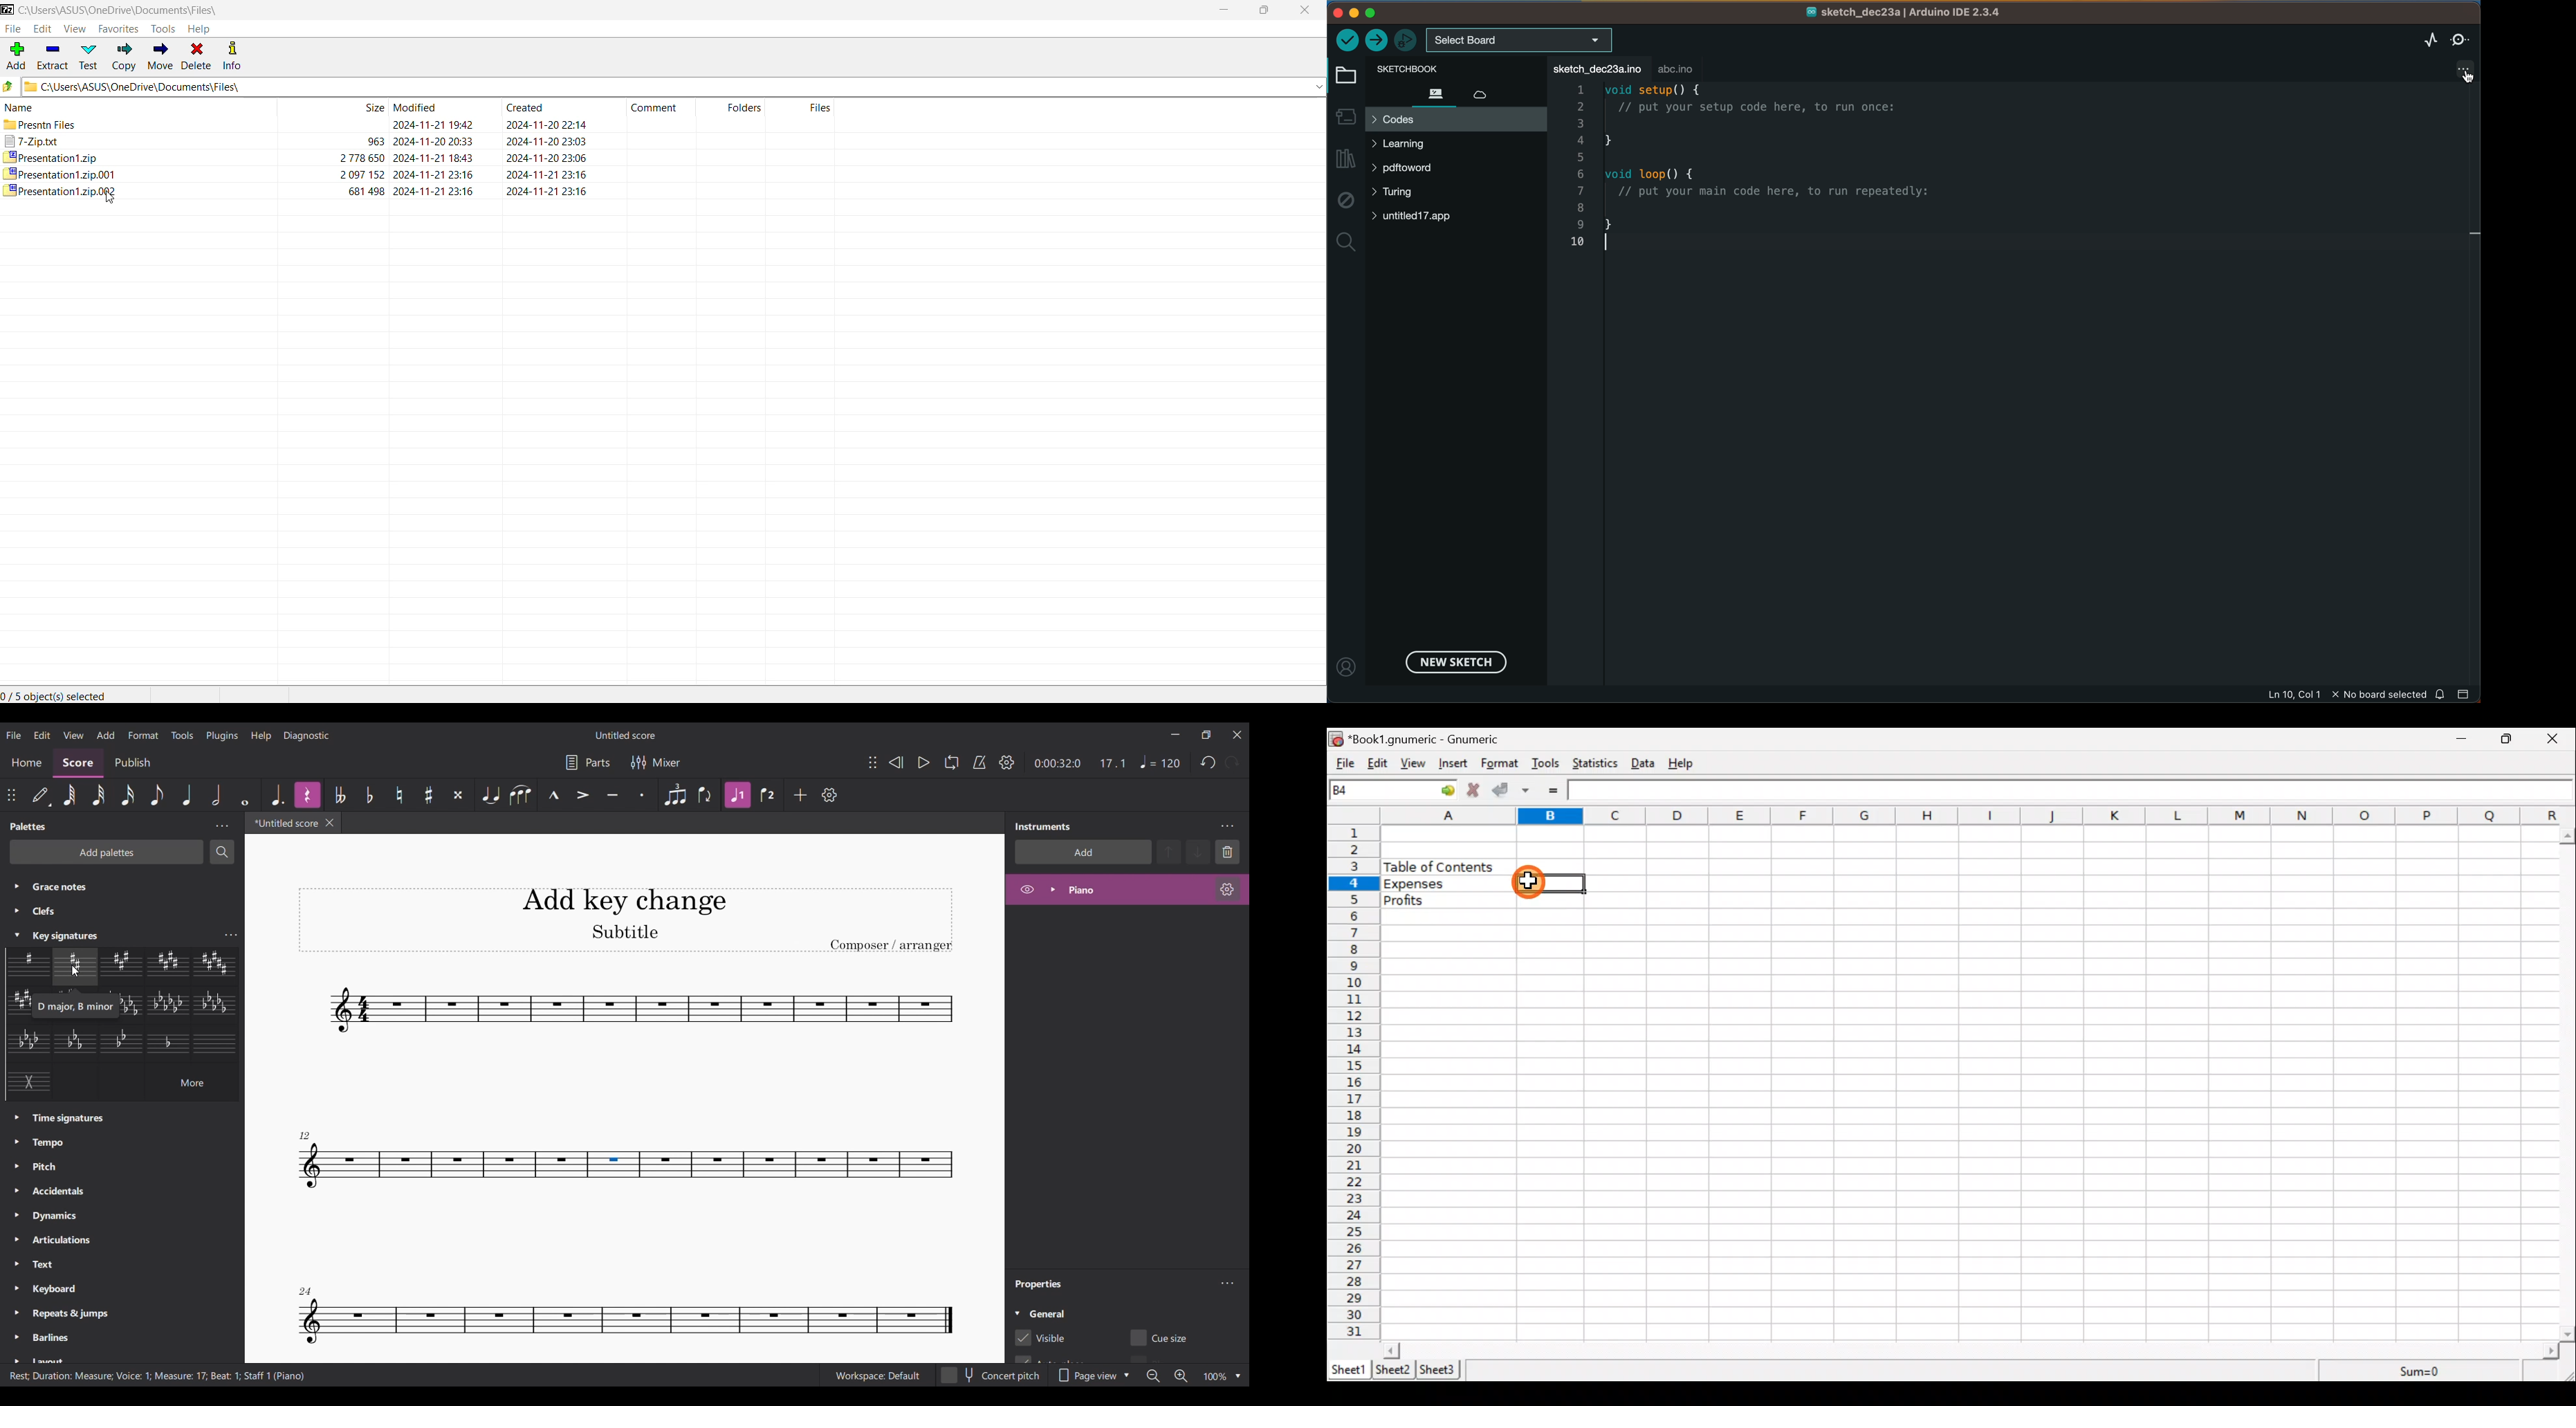 The width and height of the screenshot is (2576, 1428). Describe the element at coordinates (17, 935) in the screenshot. I see `Collapse Key Signature` at that location.